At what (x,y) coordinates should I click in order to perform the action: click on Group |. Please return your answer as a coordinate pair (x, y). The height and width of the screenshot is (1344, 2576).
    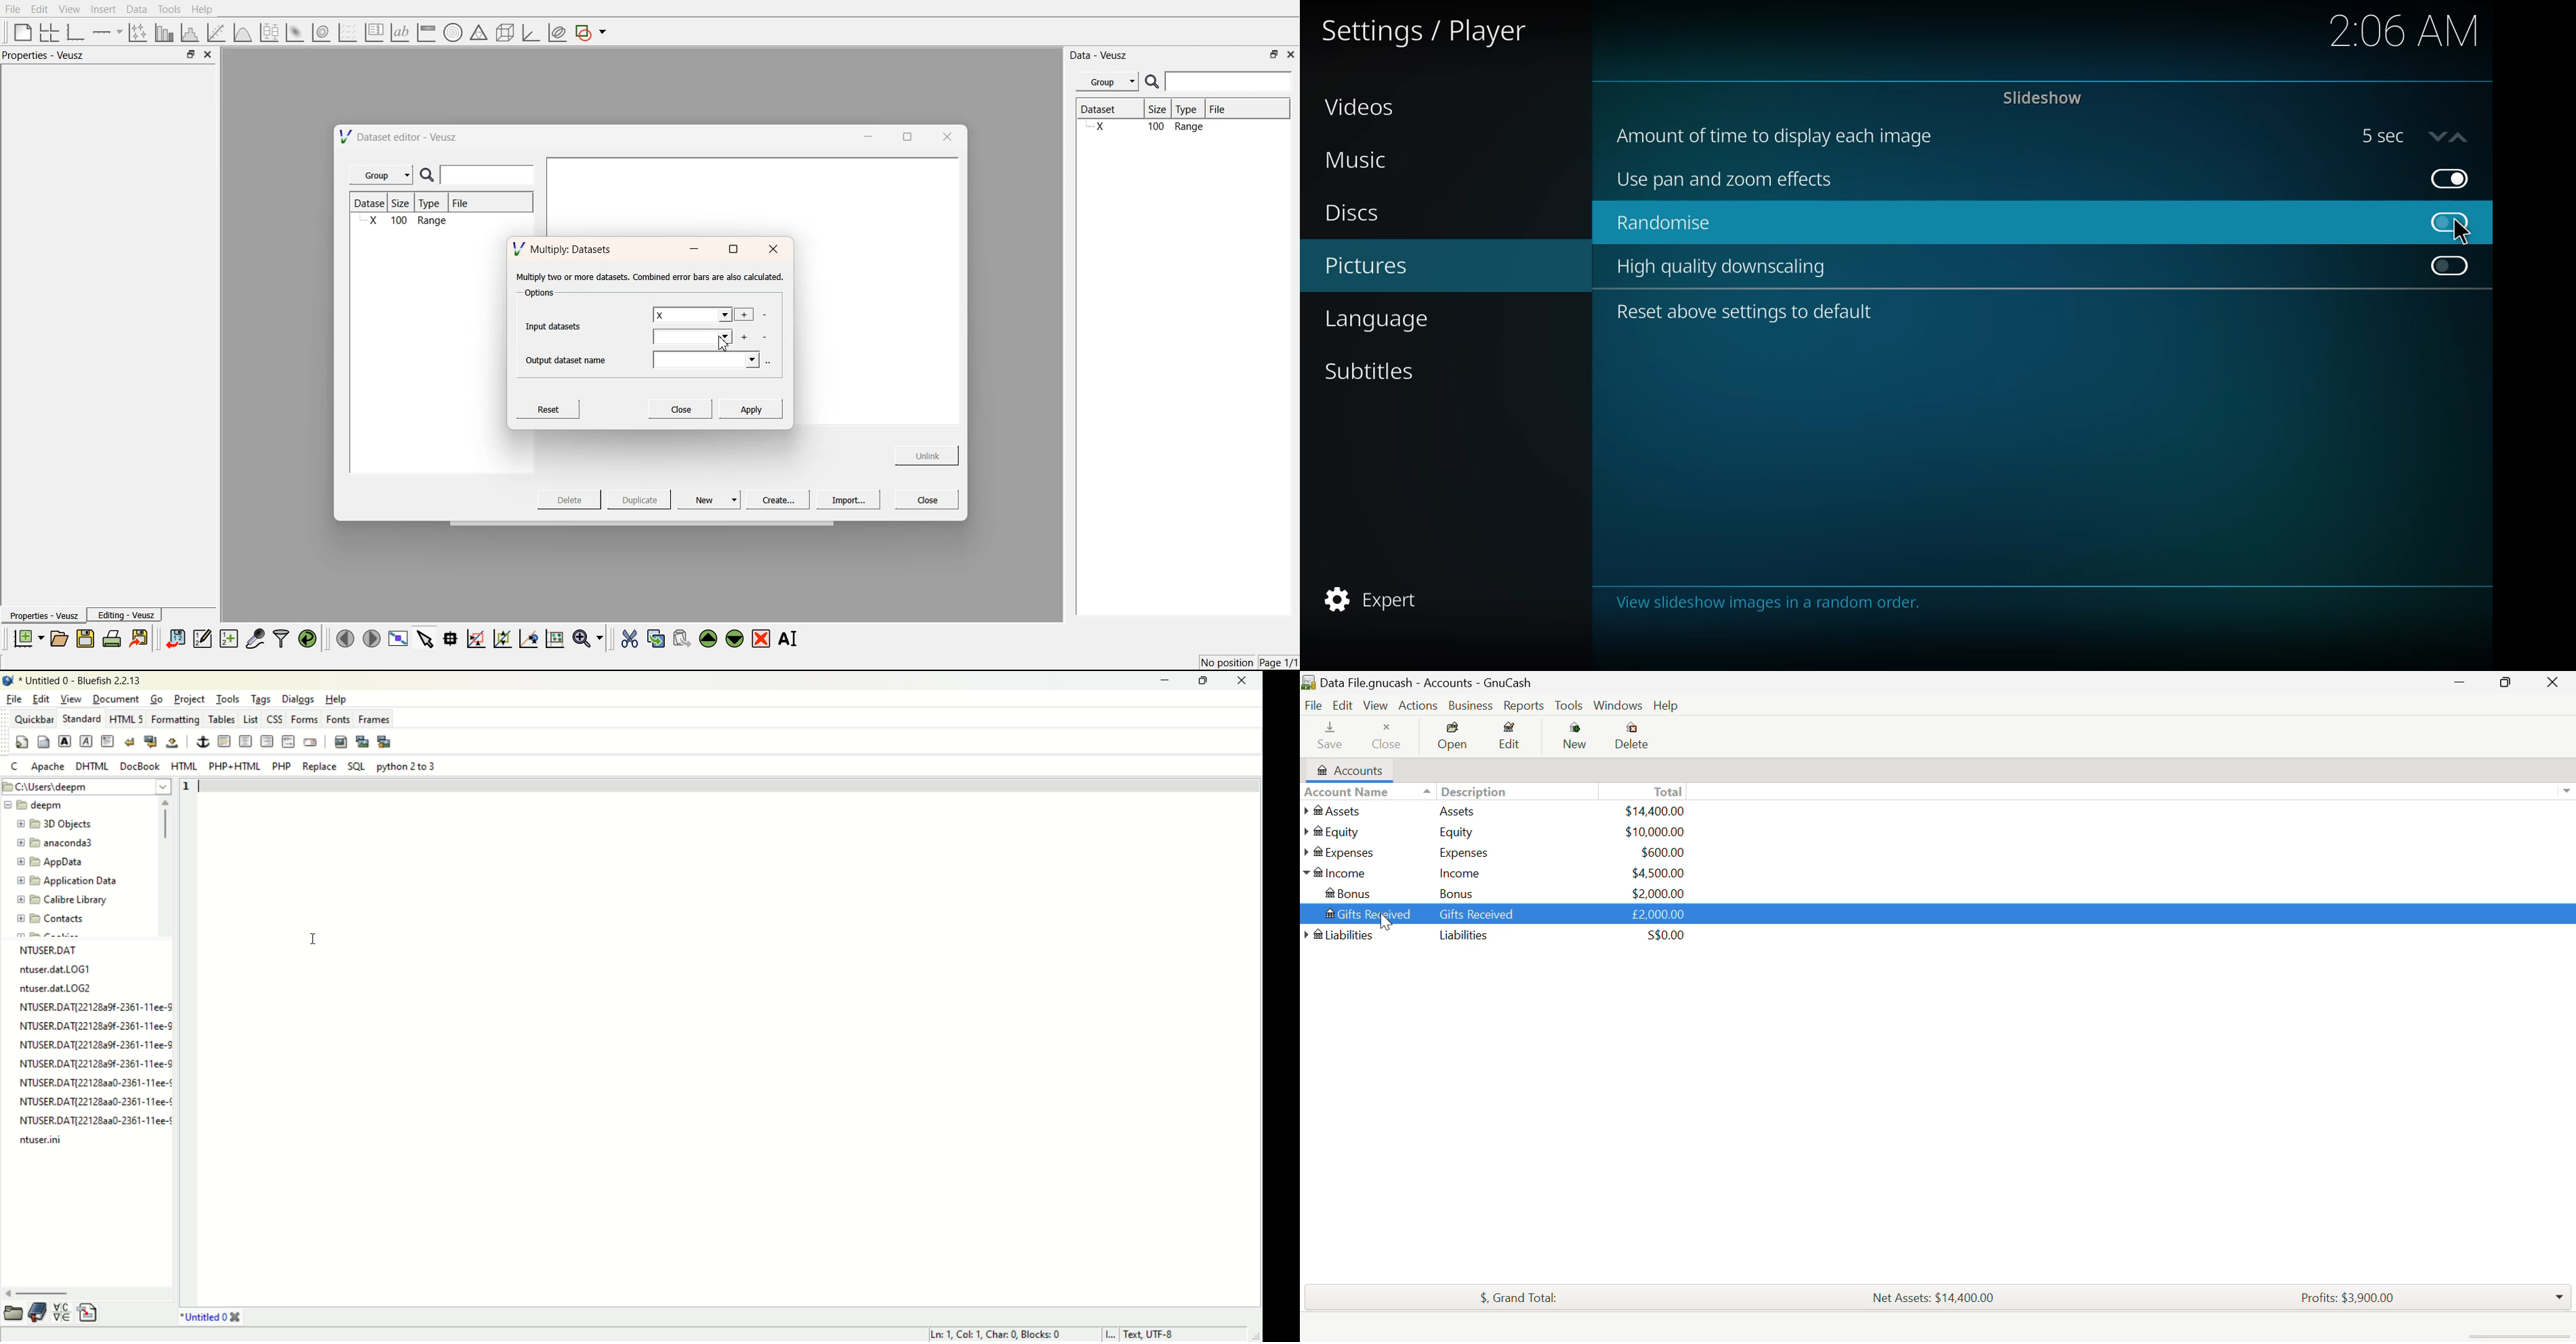
    Looking at the image, I should click on (383, 175).